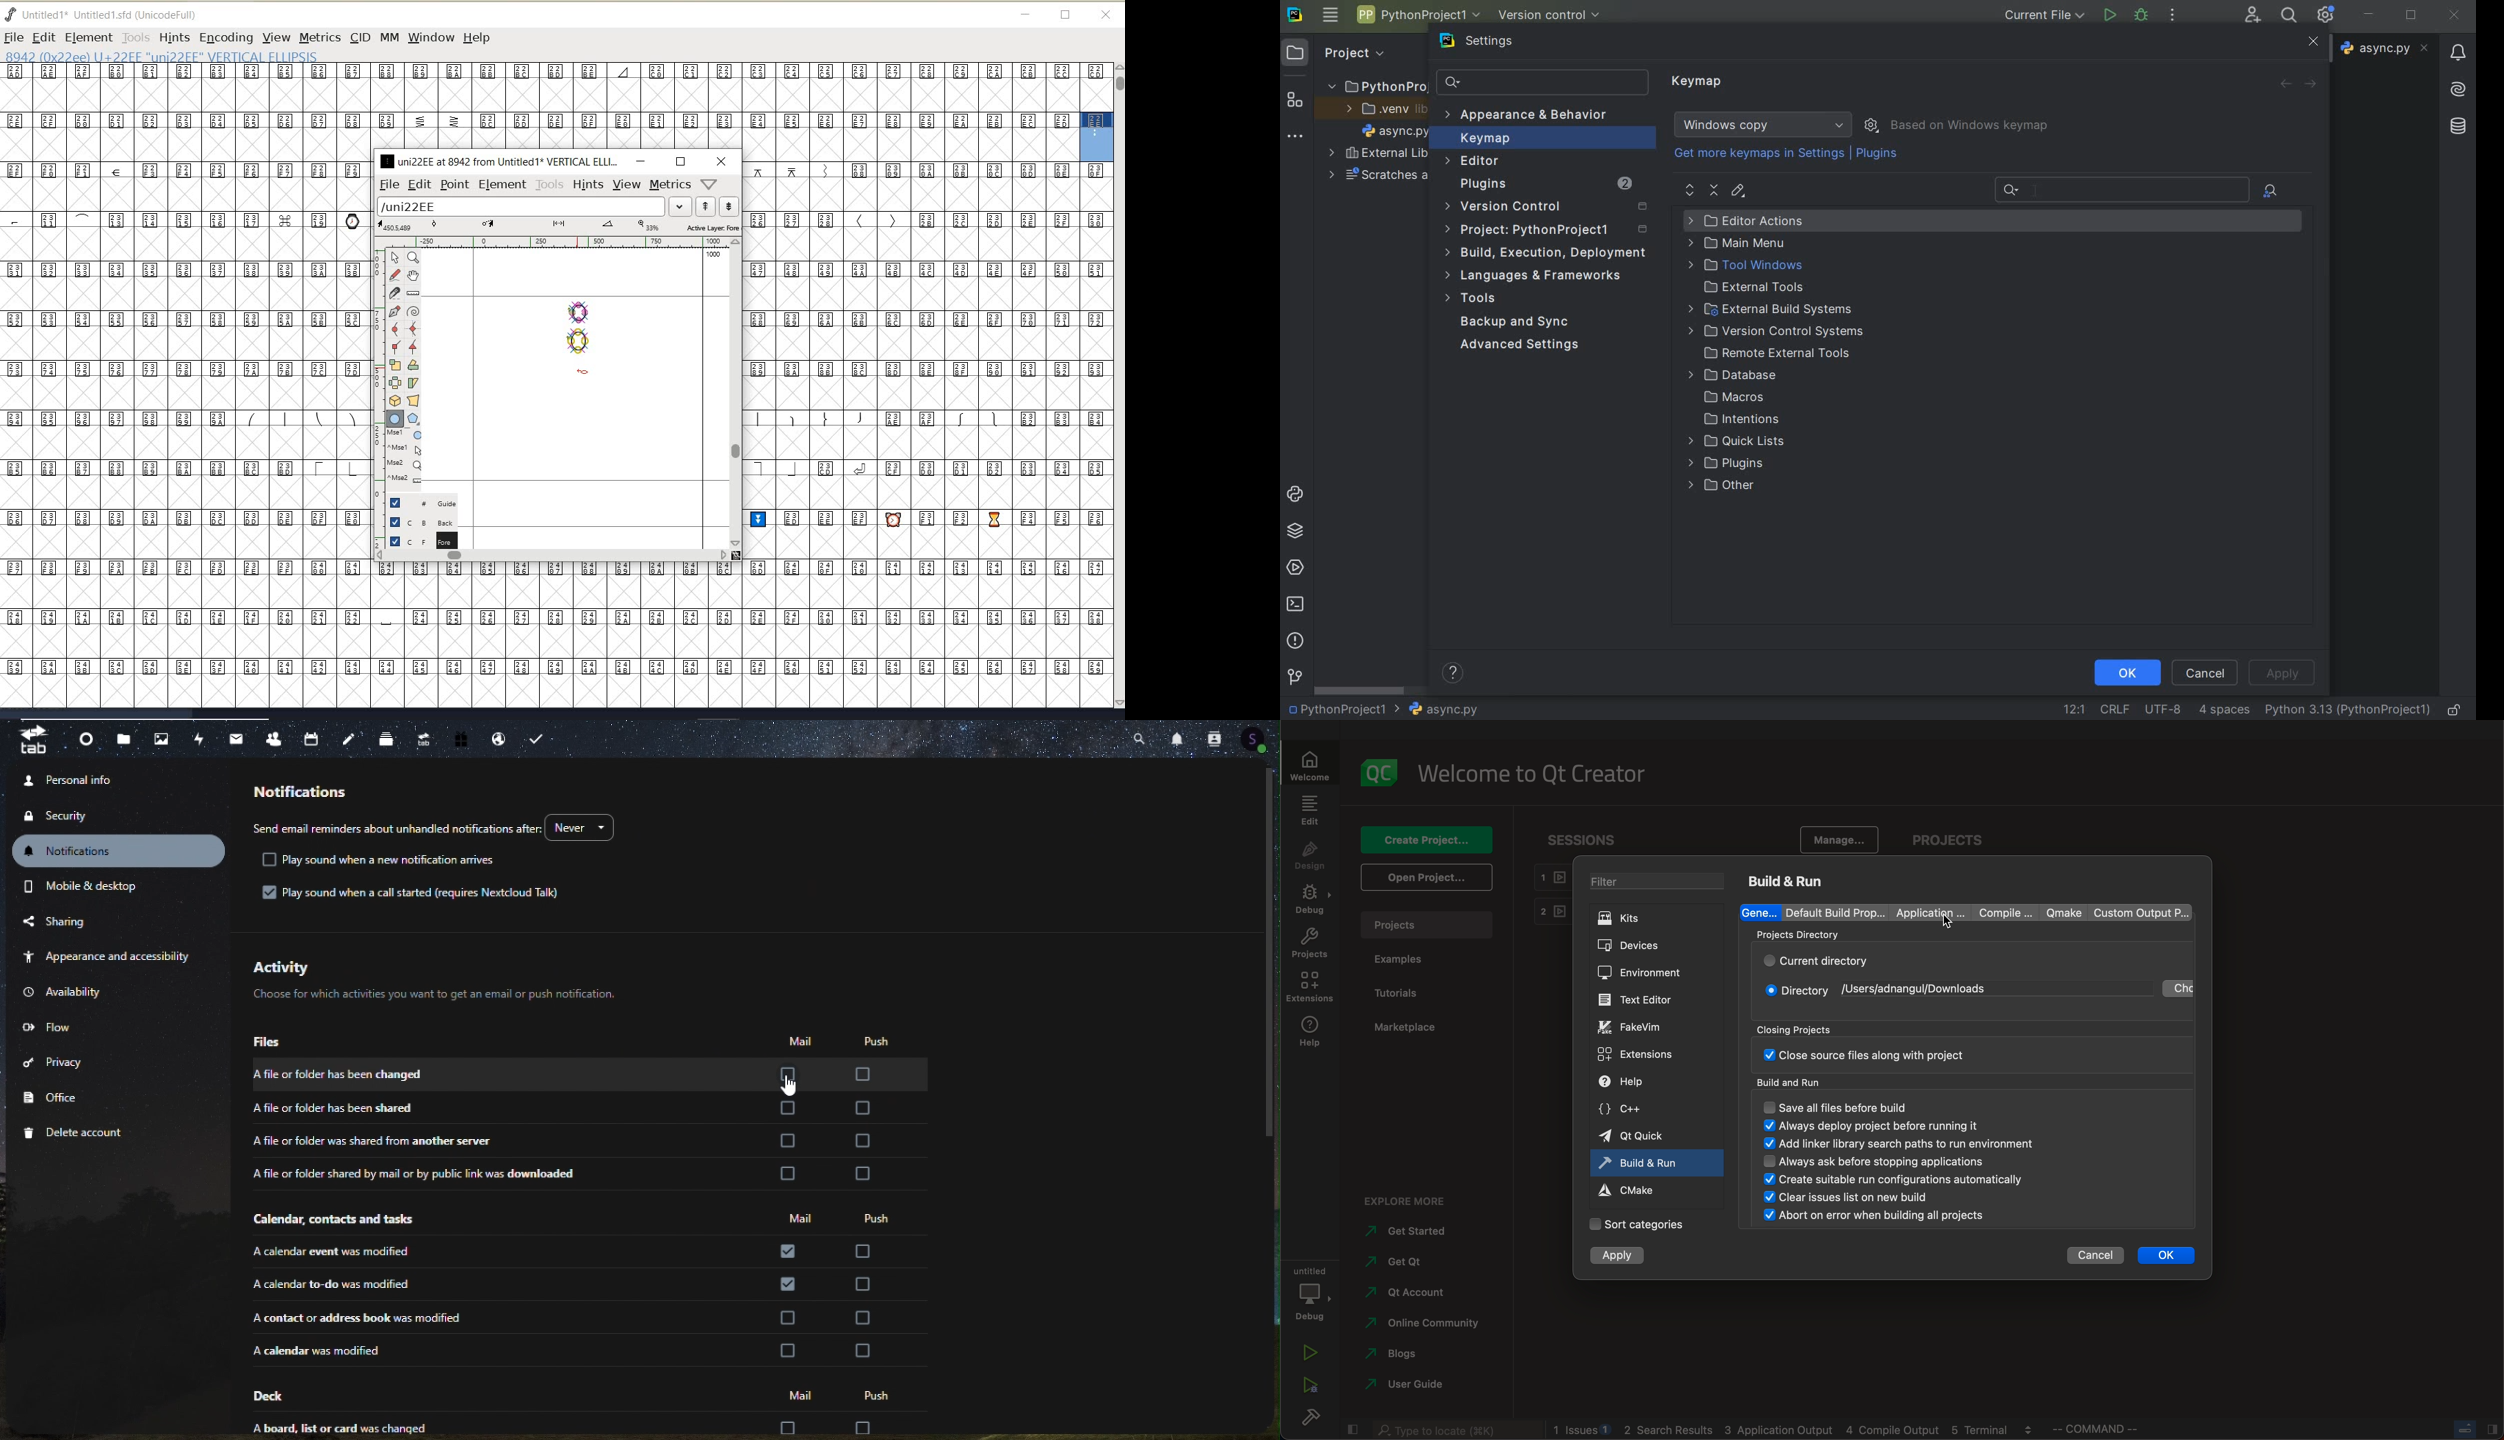  What do you see at coordinates (806, 1395) in the screenshot?
I see `mail` at bounding box center [806, 1395].